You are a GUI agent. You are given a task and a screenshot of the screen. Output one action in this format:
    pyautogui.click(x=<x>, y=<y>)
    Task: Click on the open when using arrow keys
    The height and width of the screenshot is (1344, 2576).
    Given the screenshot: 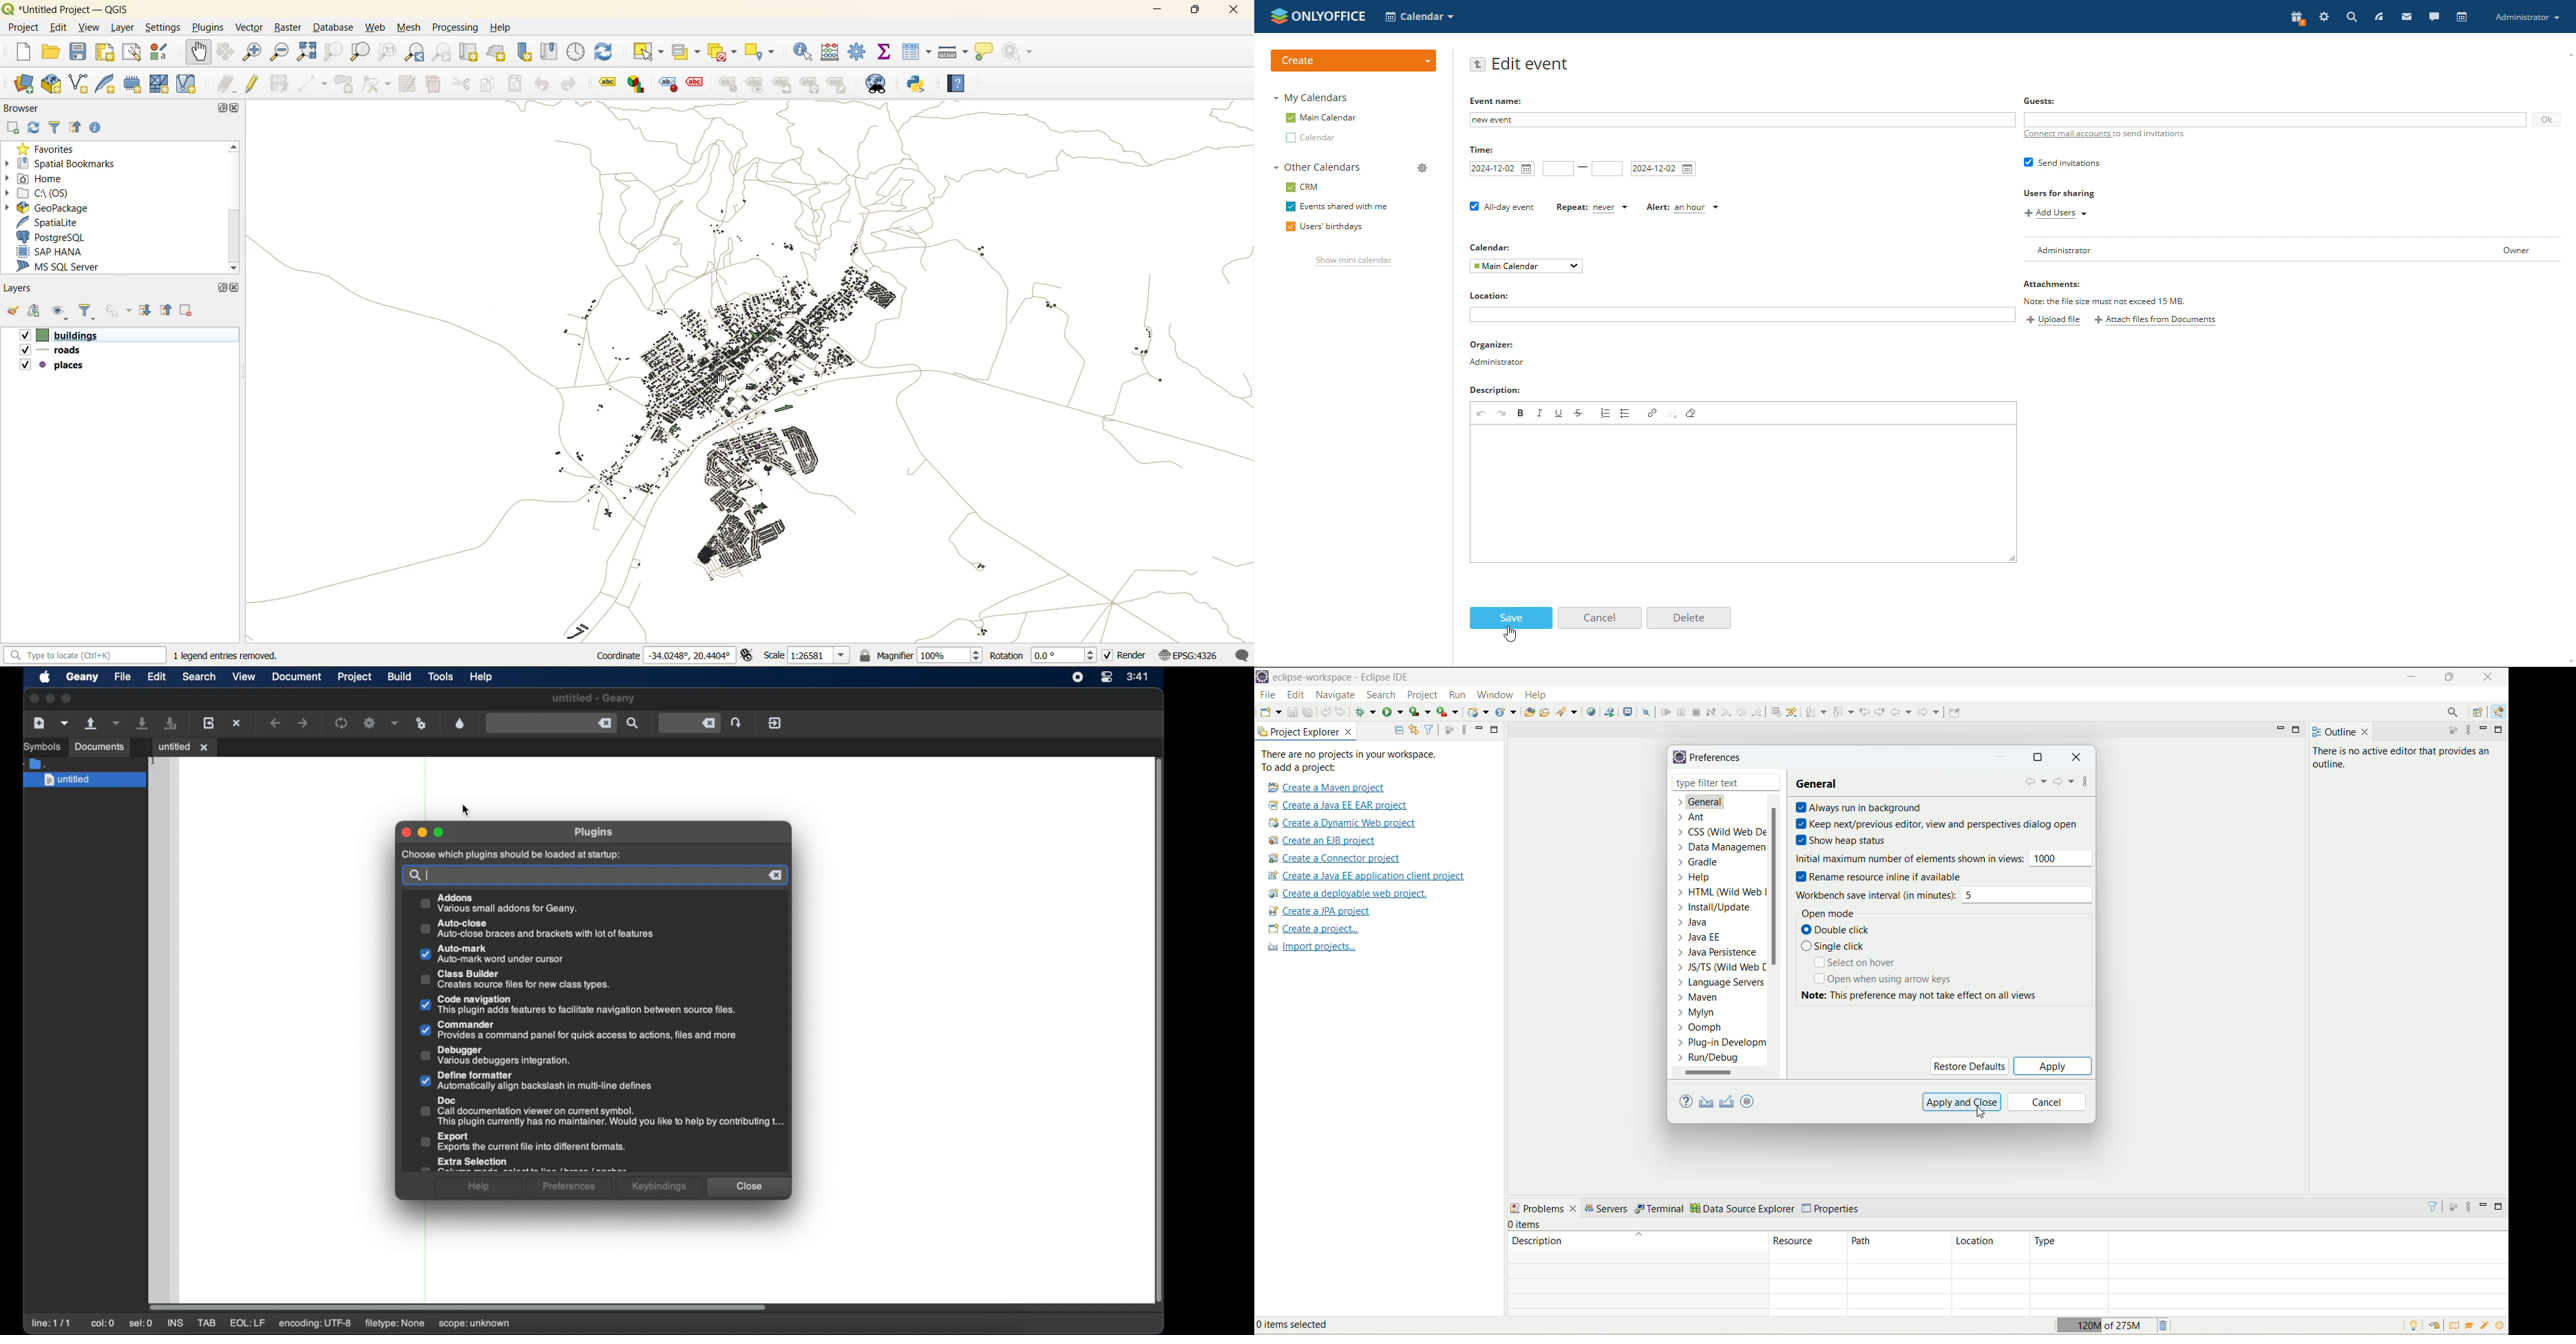 What is the action you would take?
    pyautogui.click(x=1882, y=979)
    